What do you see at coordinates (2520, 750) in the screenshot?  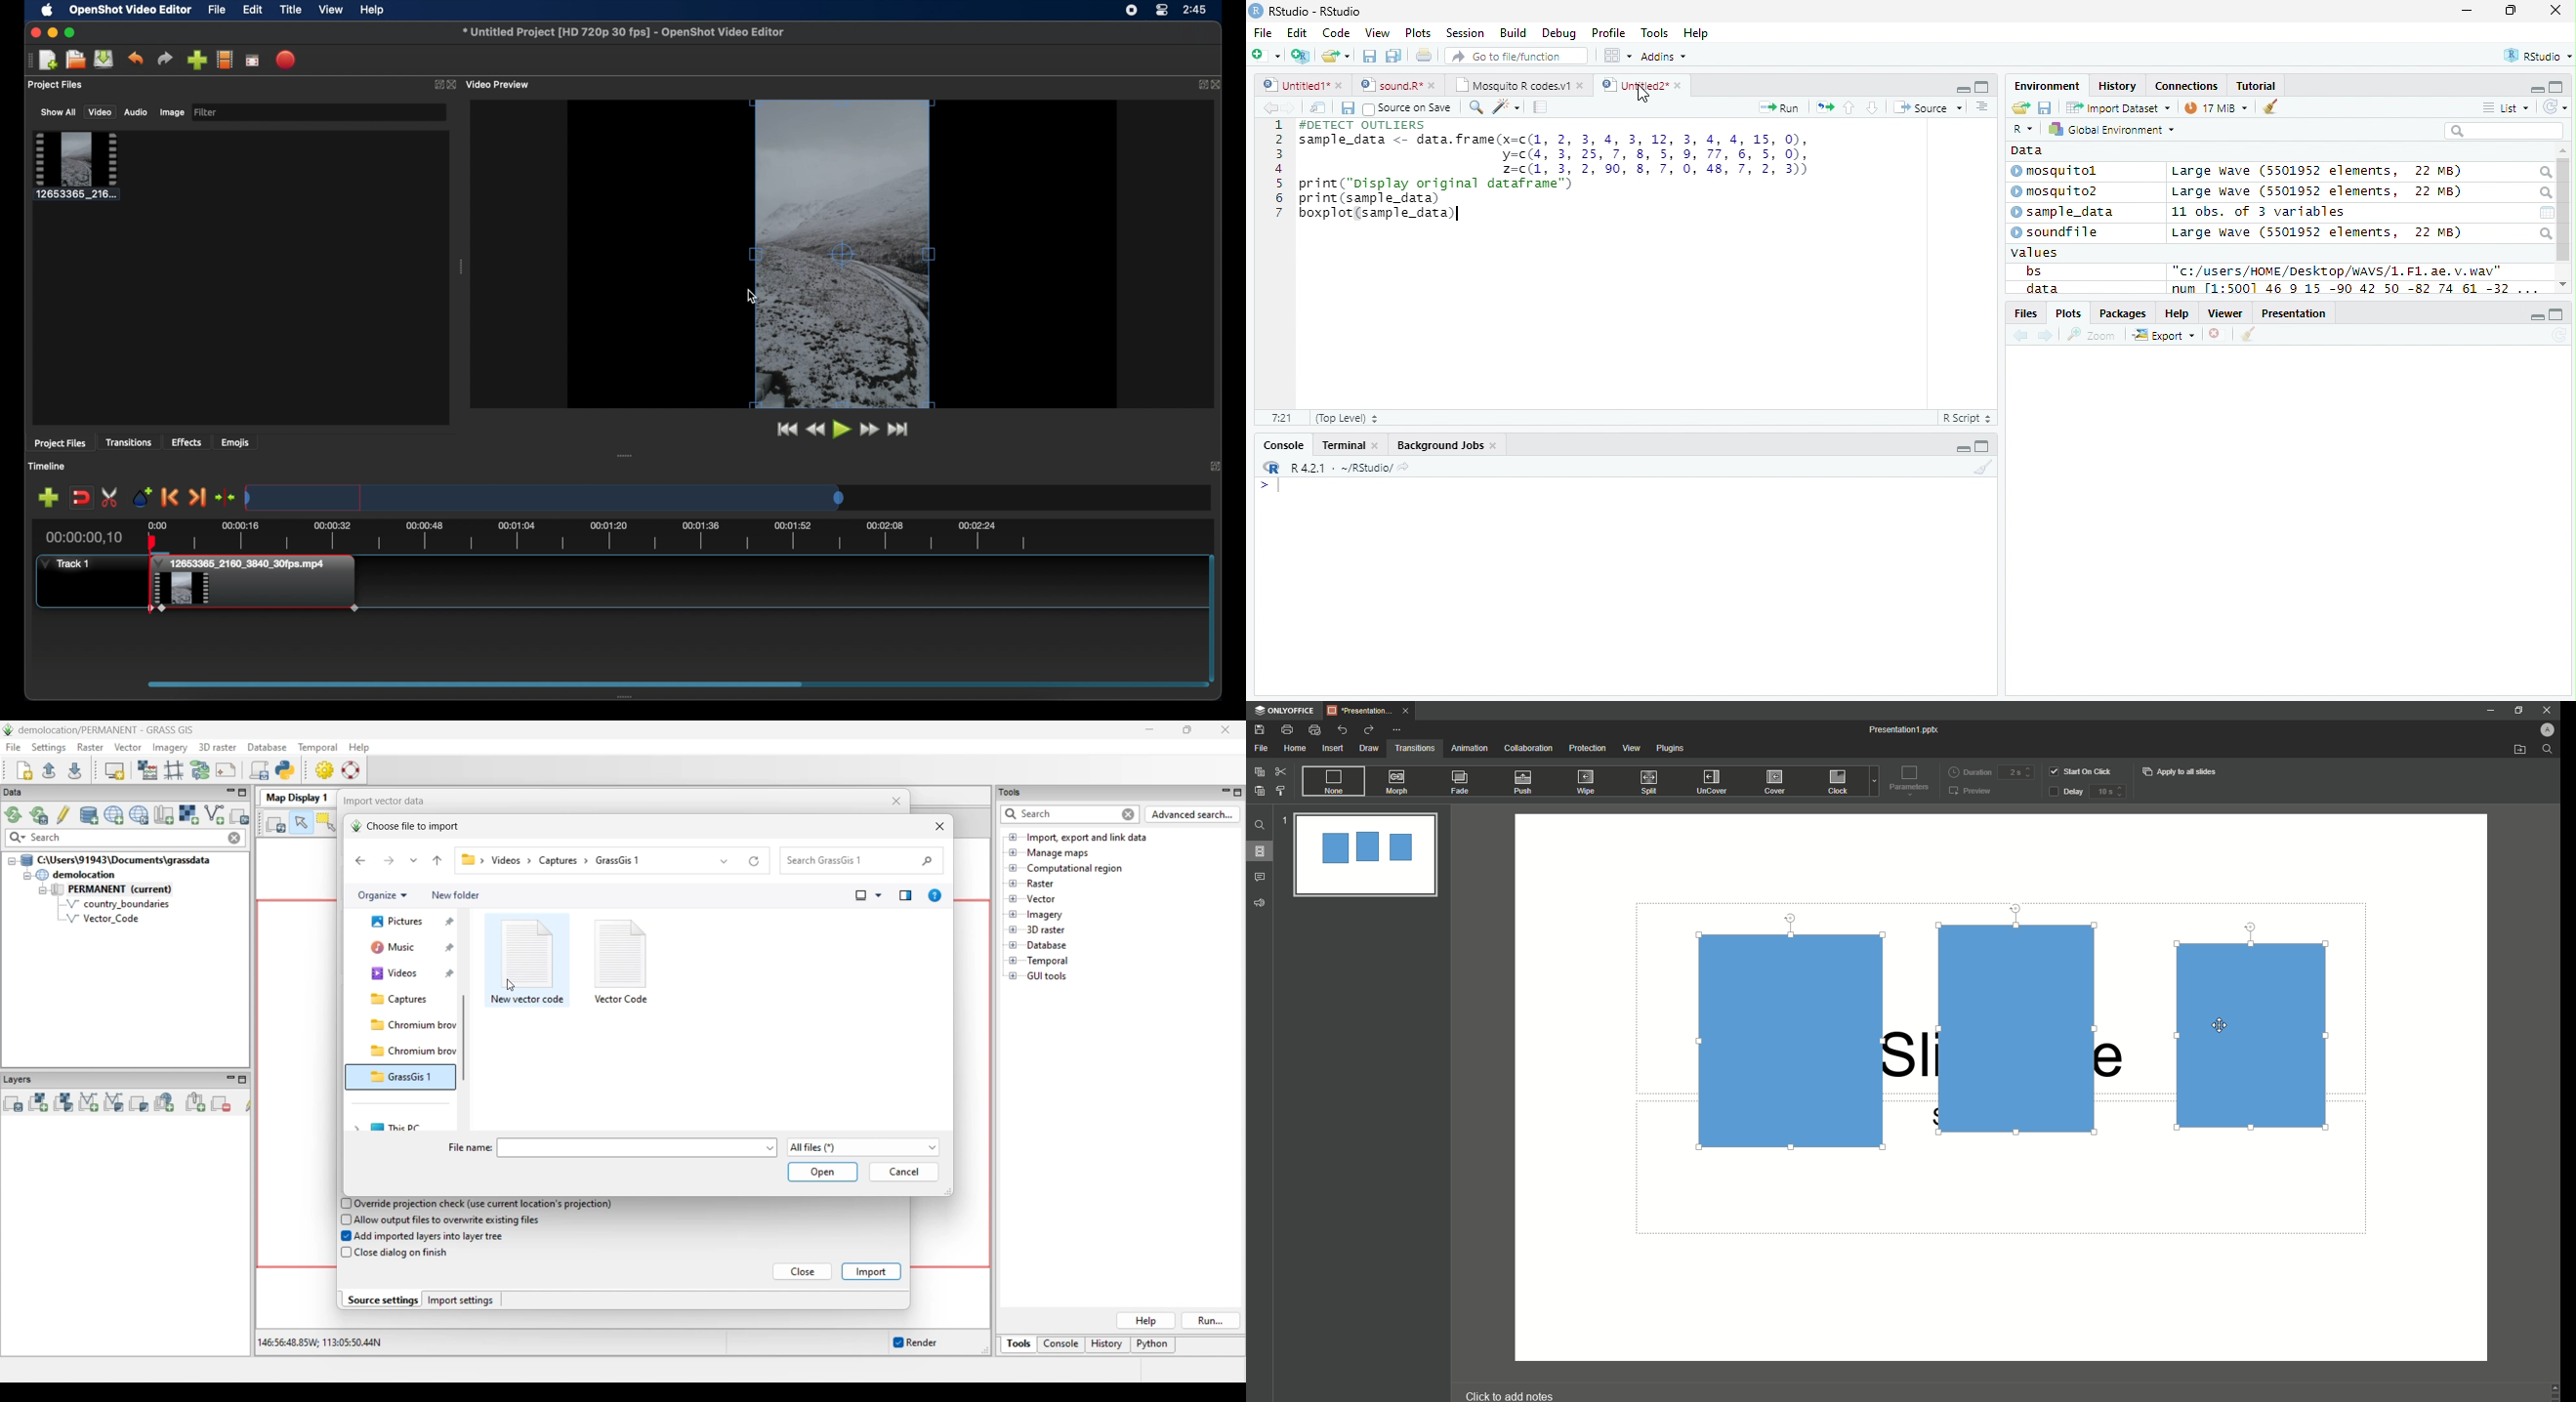 I see `Open from file` at bounding box center [2520, 750].